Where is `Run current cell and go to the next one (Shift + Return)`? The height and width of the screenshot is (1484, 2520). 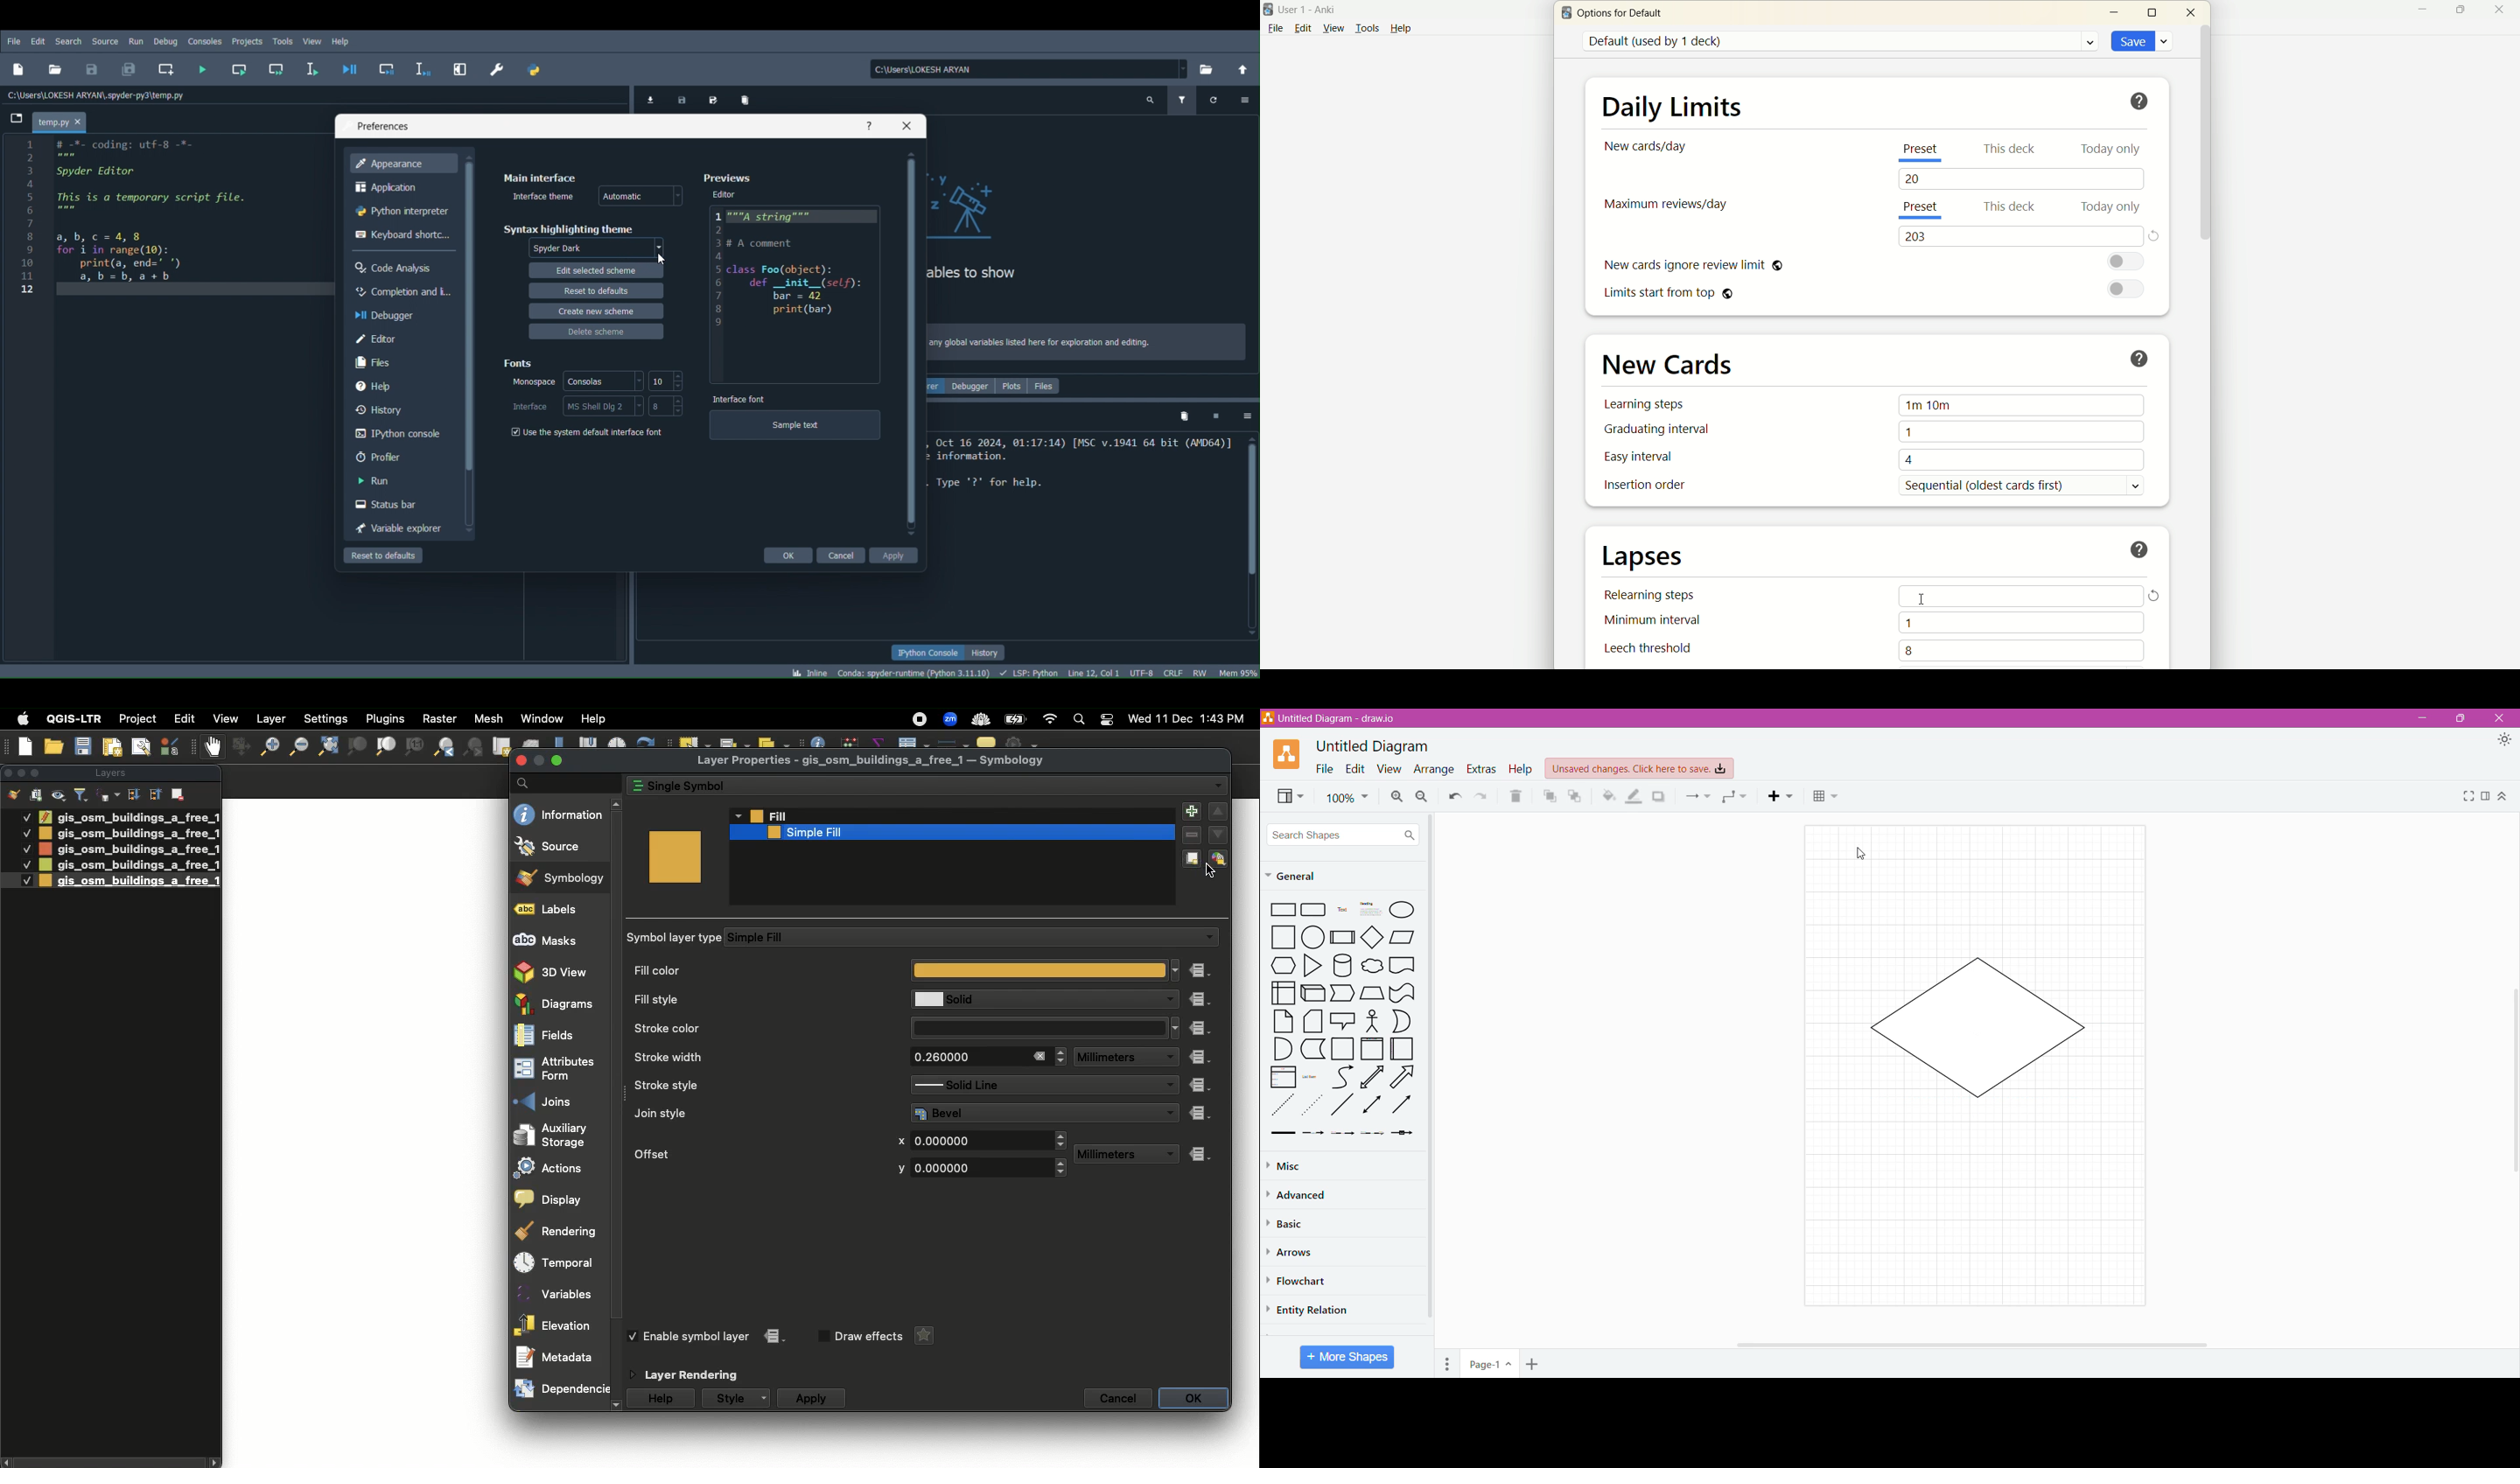
Run current cell and go to the next one (Shift + Return) is located at coordinates (277, 70).